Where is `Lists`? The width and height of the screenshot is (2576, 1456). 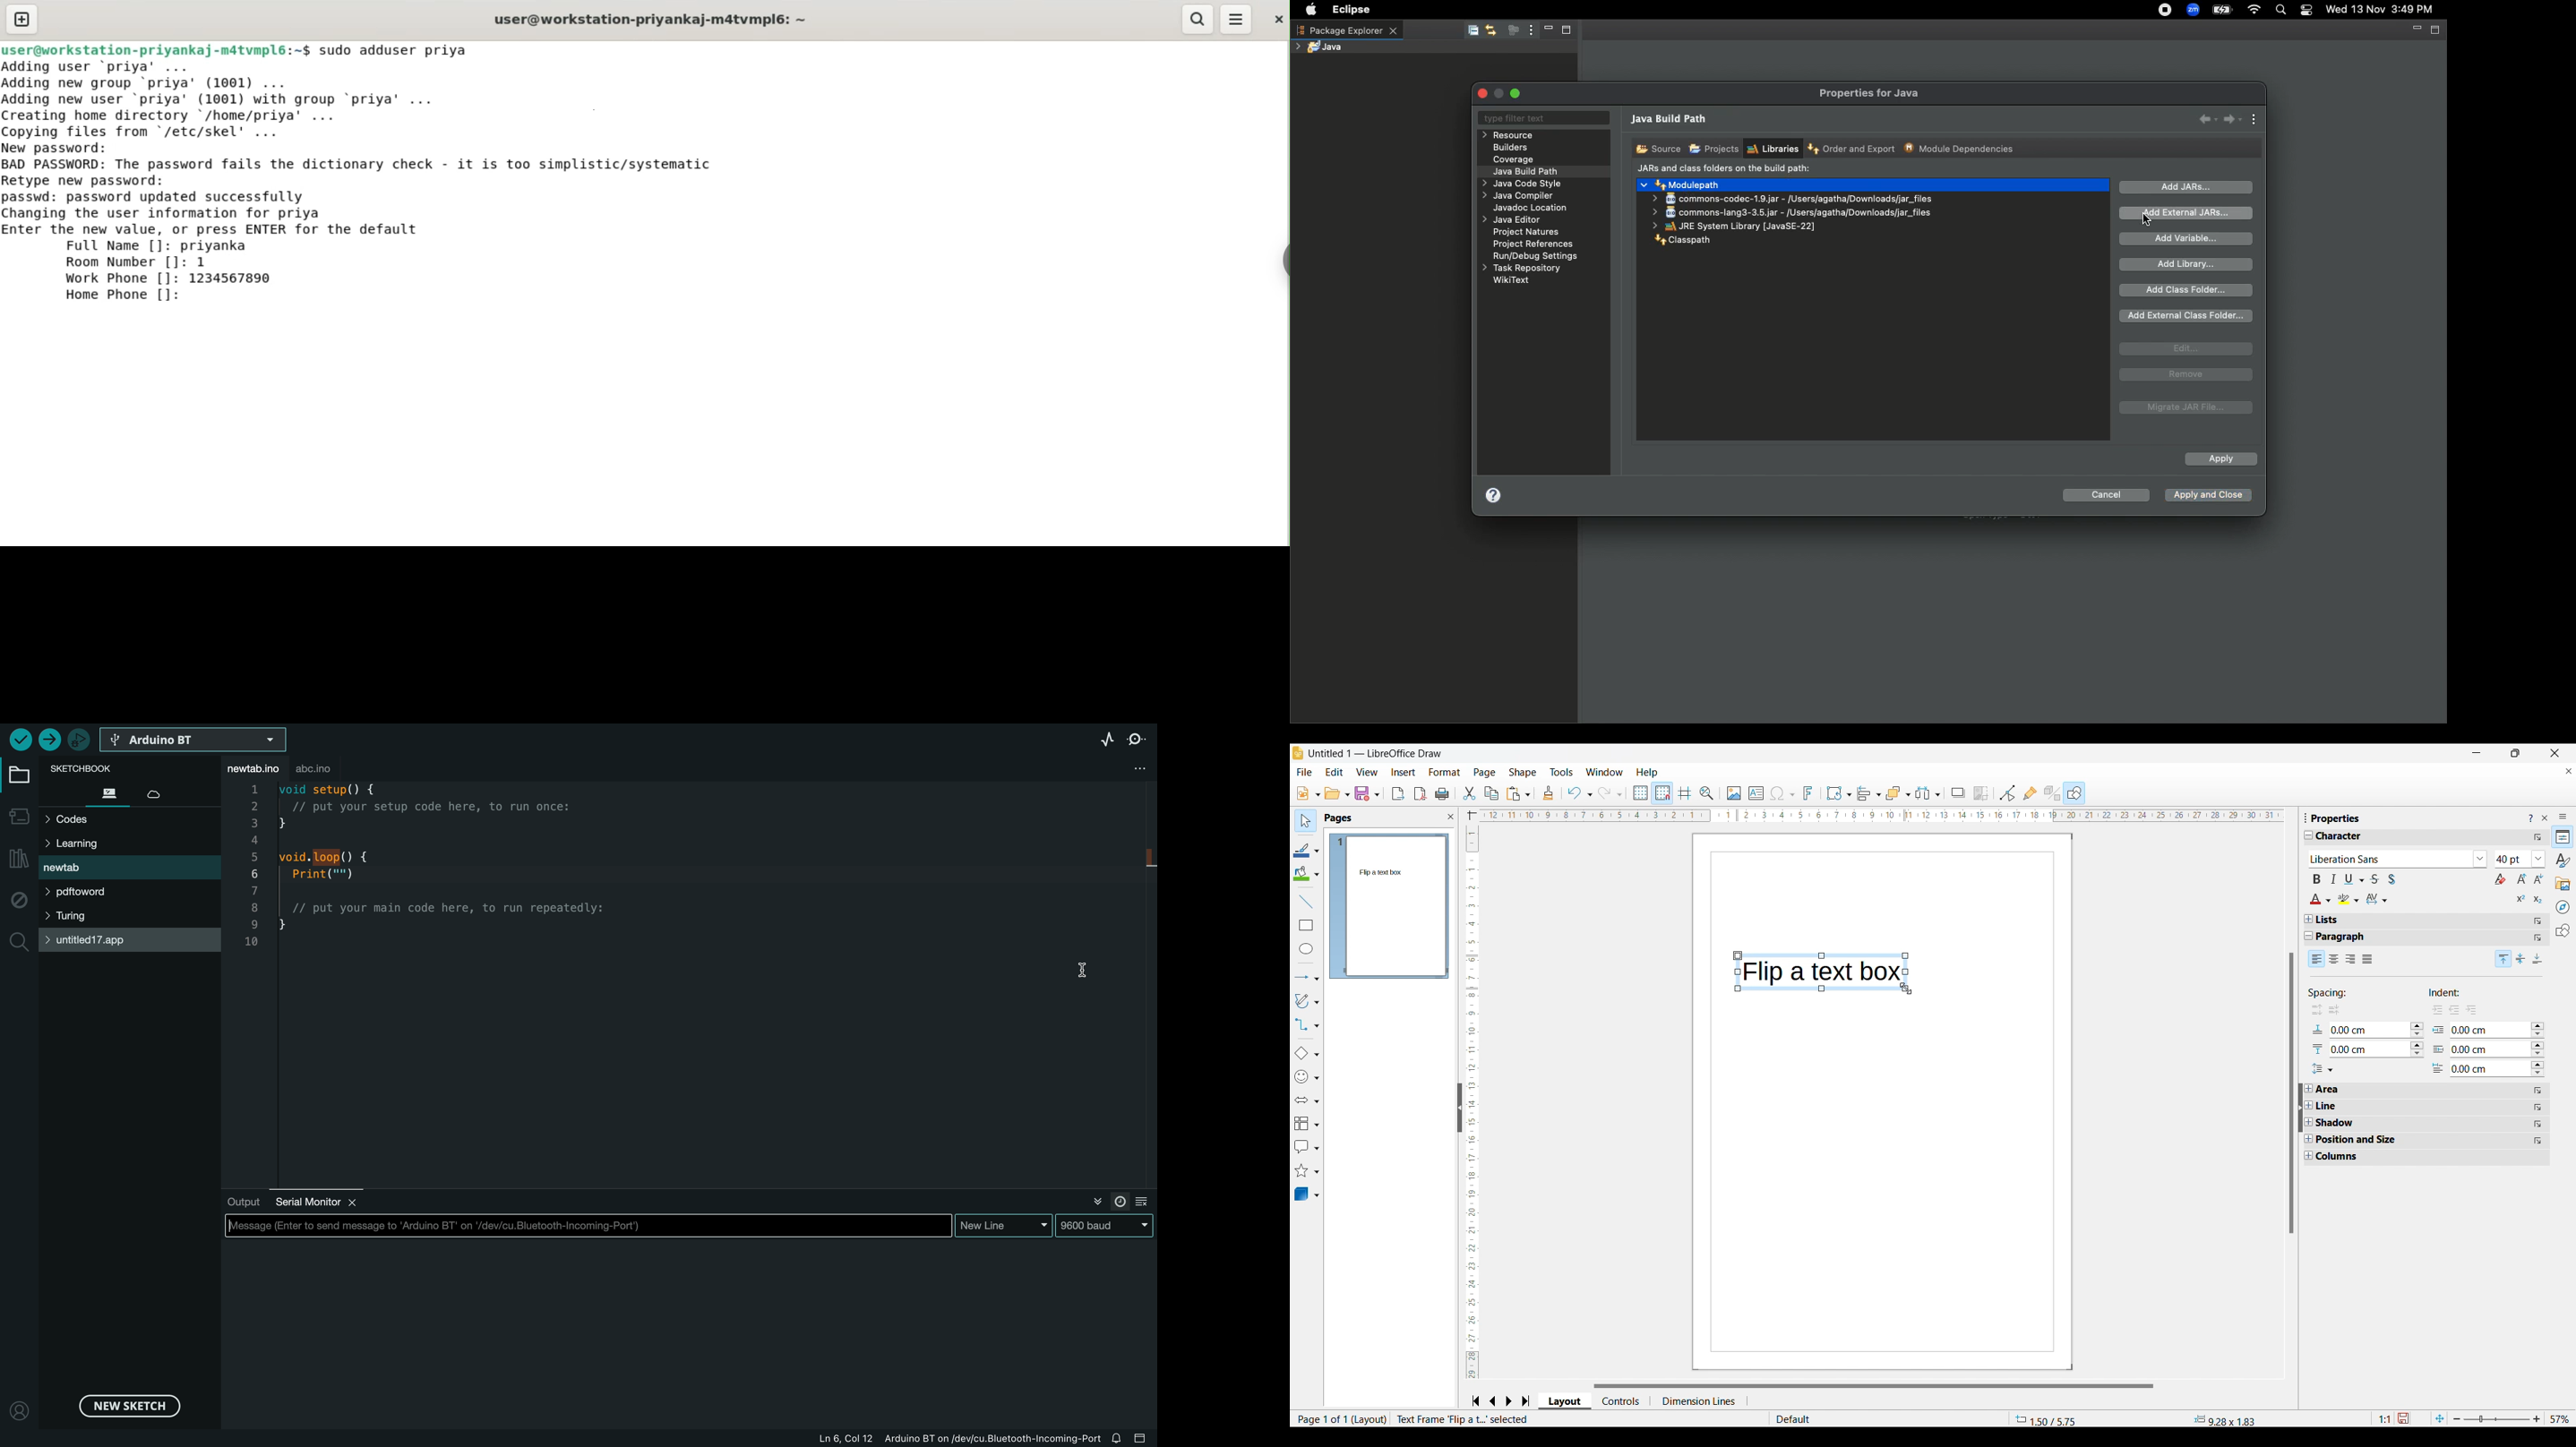 Lists is located at coordinates (2328, 920).